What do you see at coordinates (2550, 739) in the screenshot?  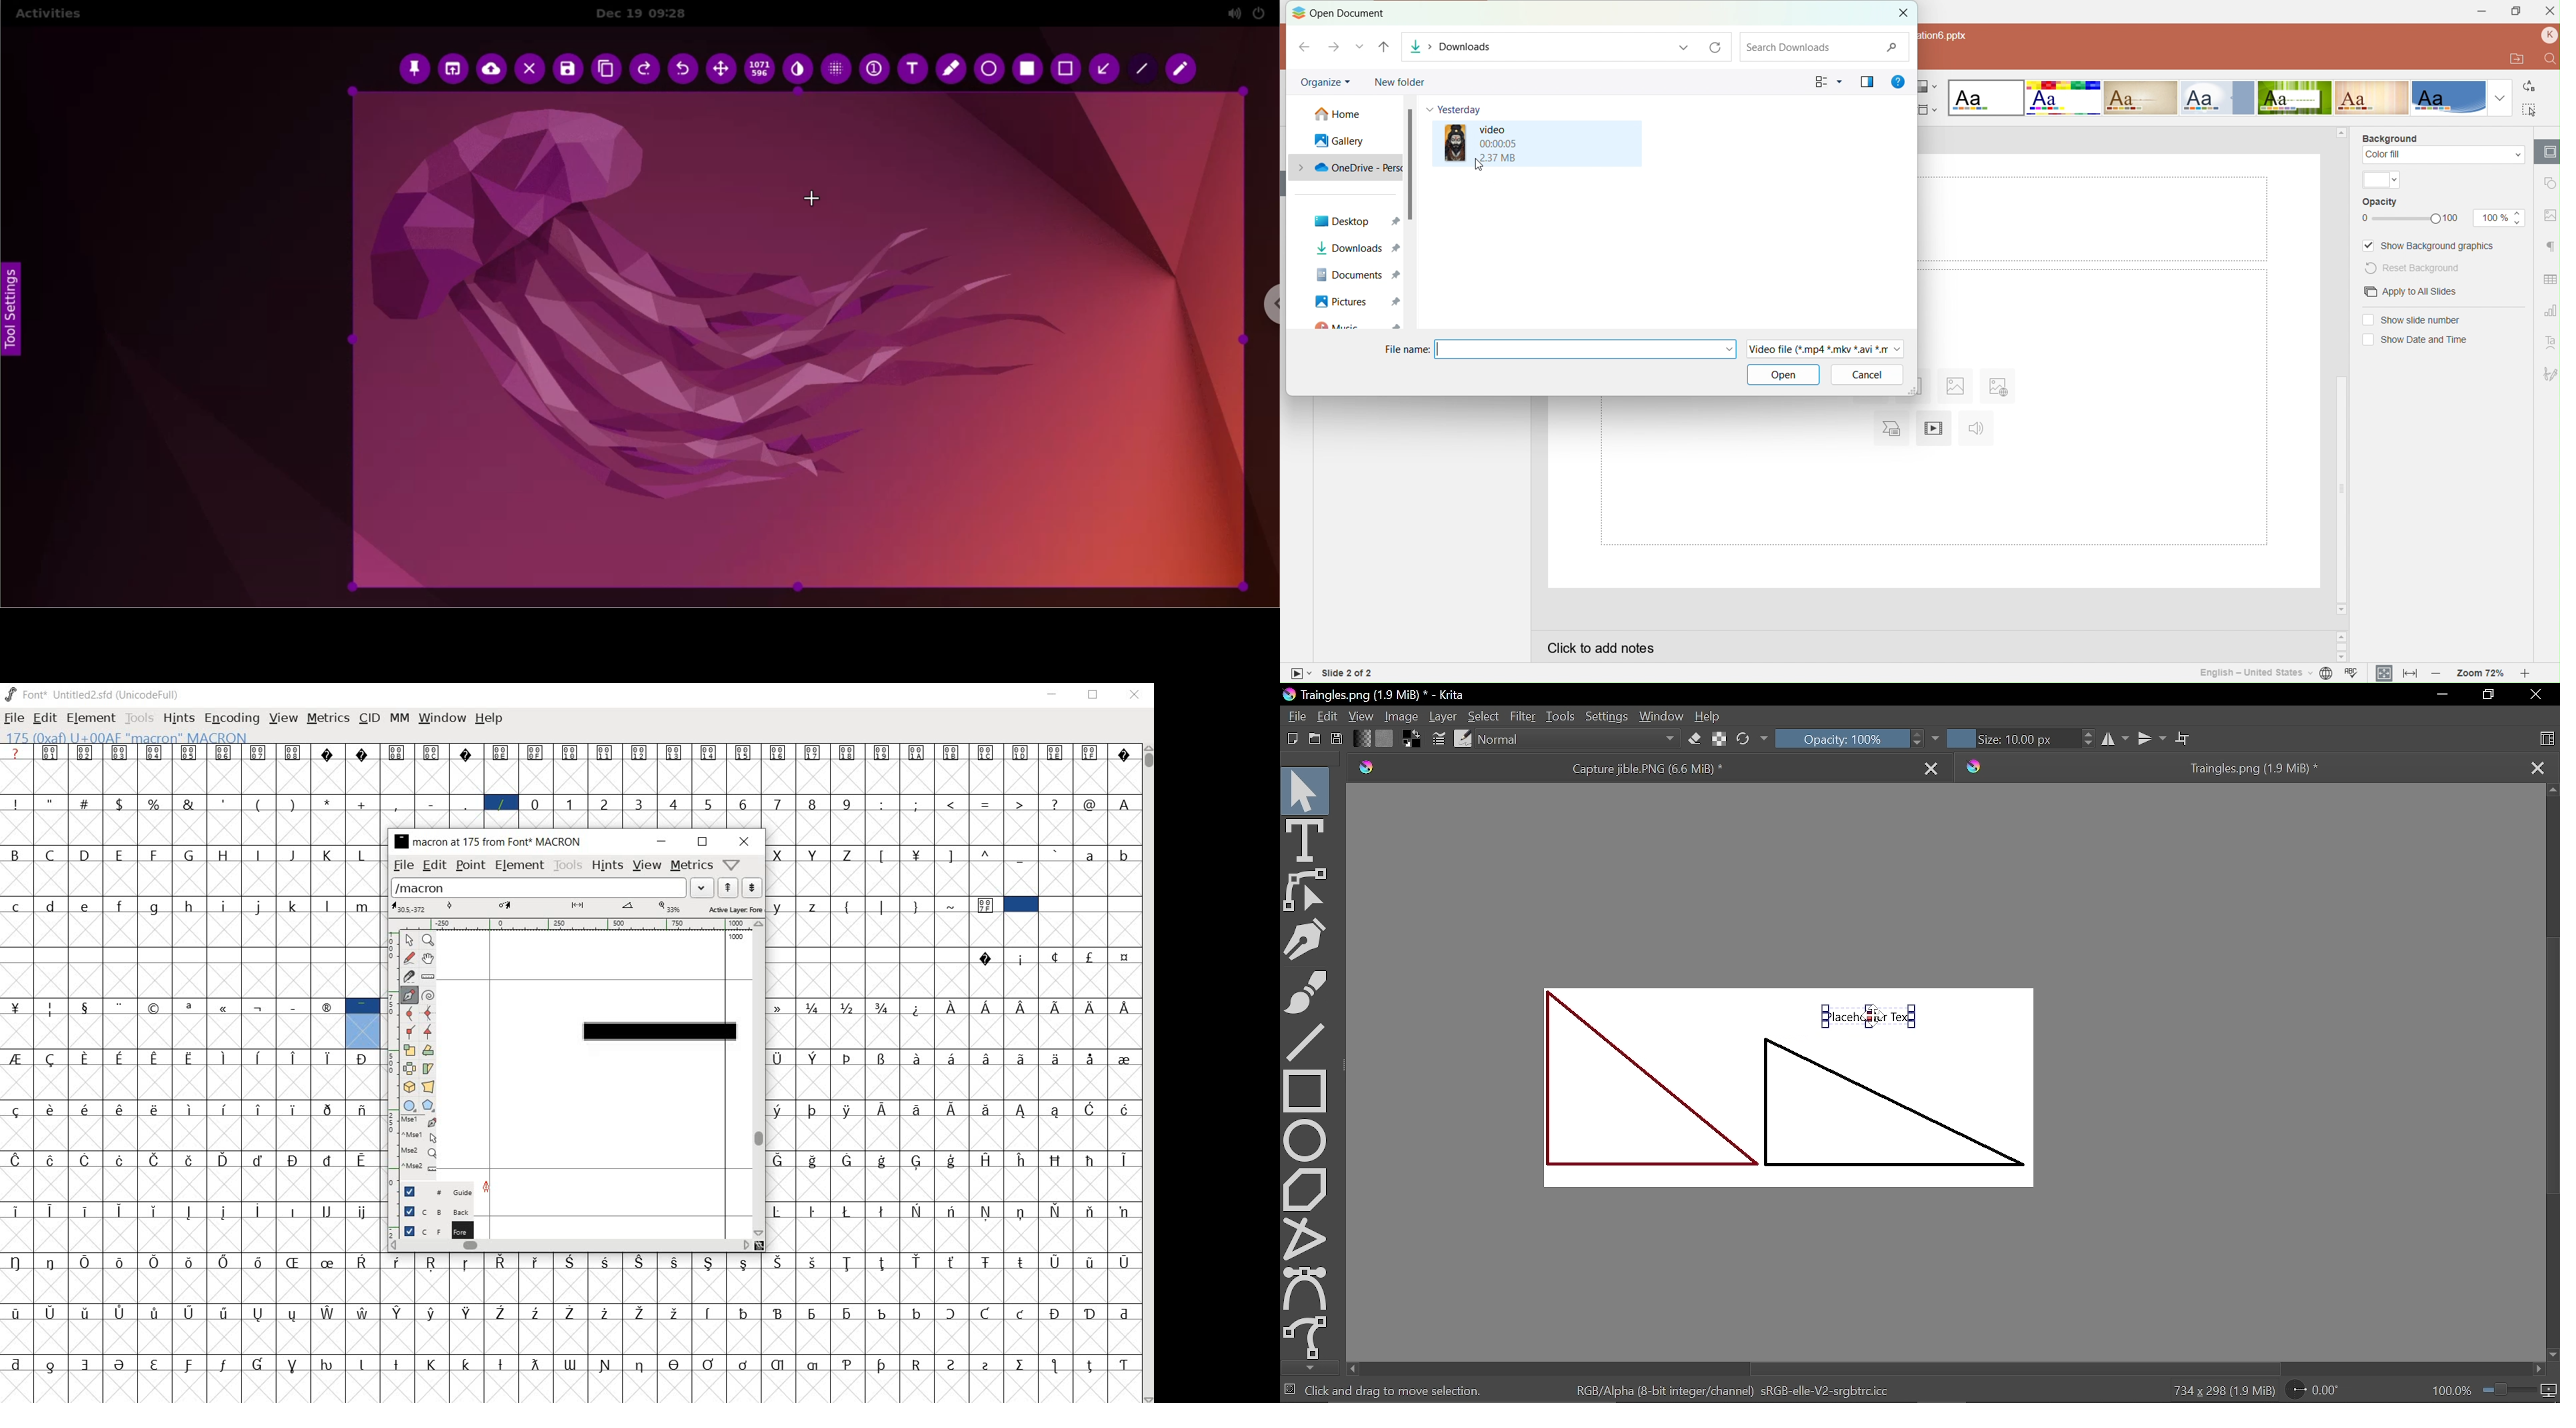 I see `Choose workspace` at bounding box center [2550, 739].